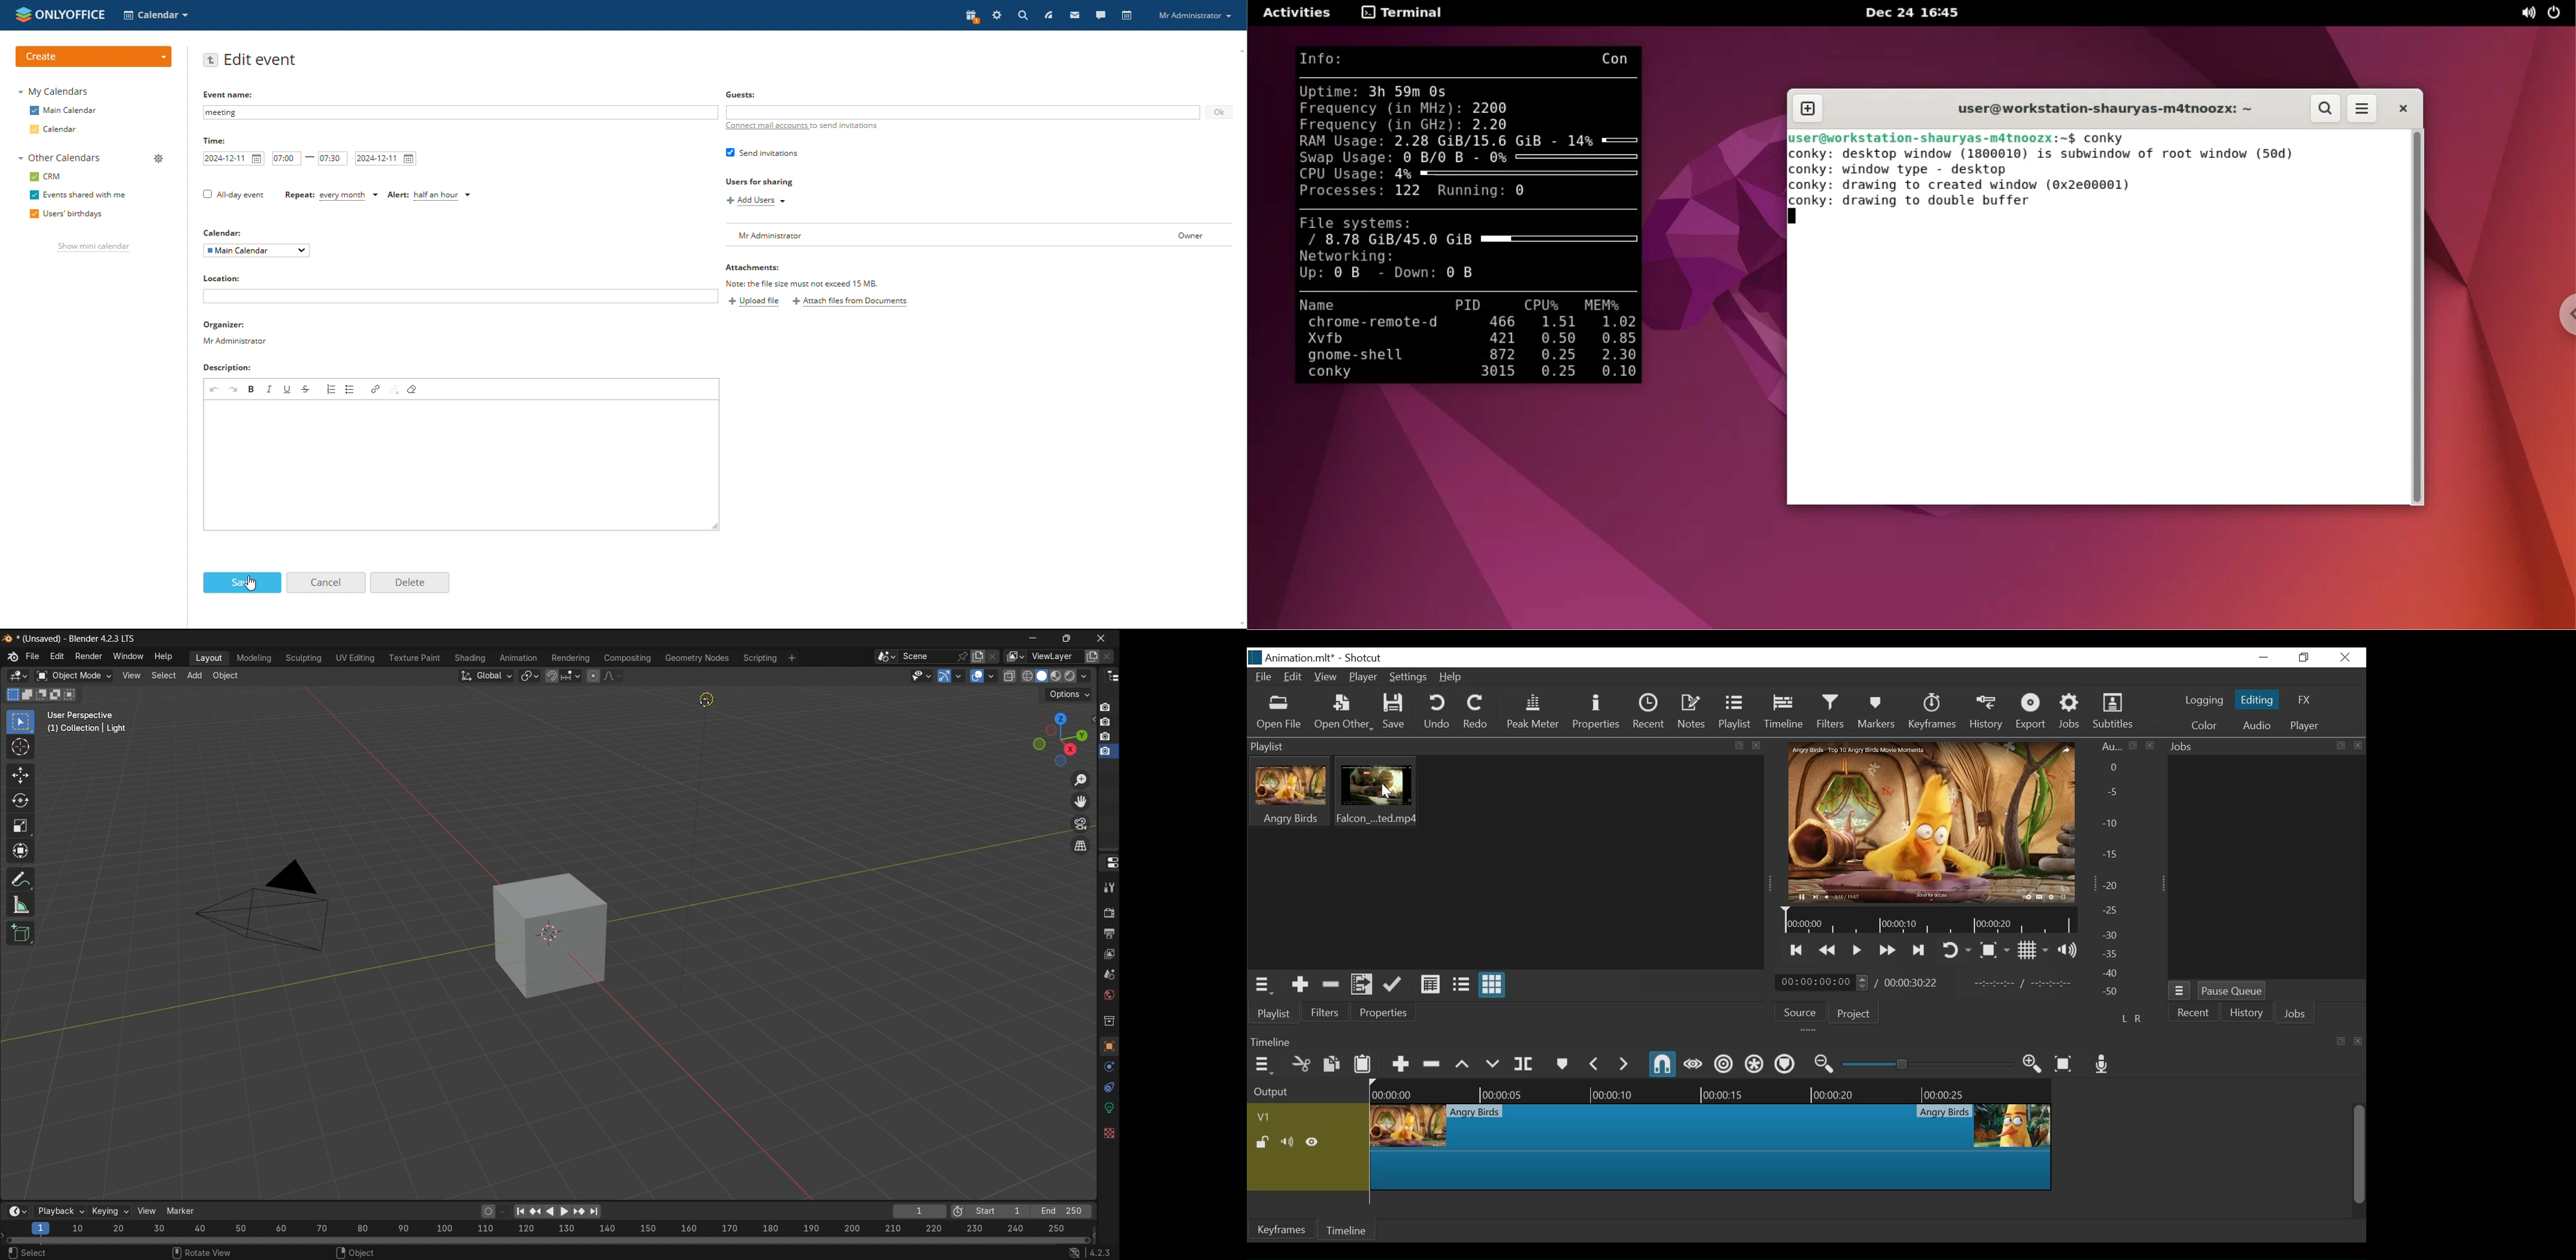 Image resolution: width=2576 pixels, height=1260 pixels. I want to click on Copy, so click(1331, 1063).